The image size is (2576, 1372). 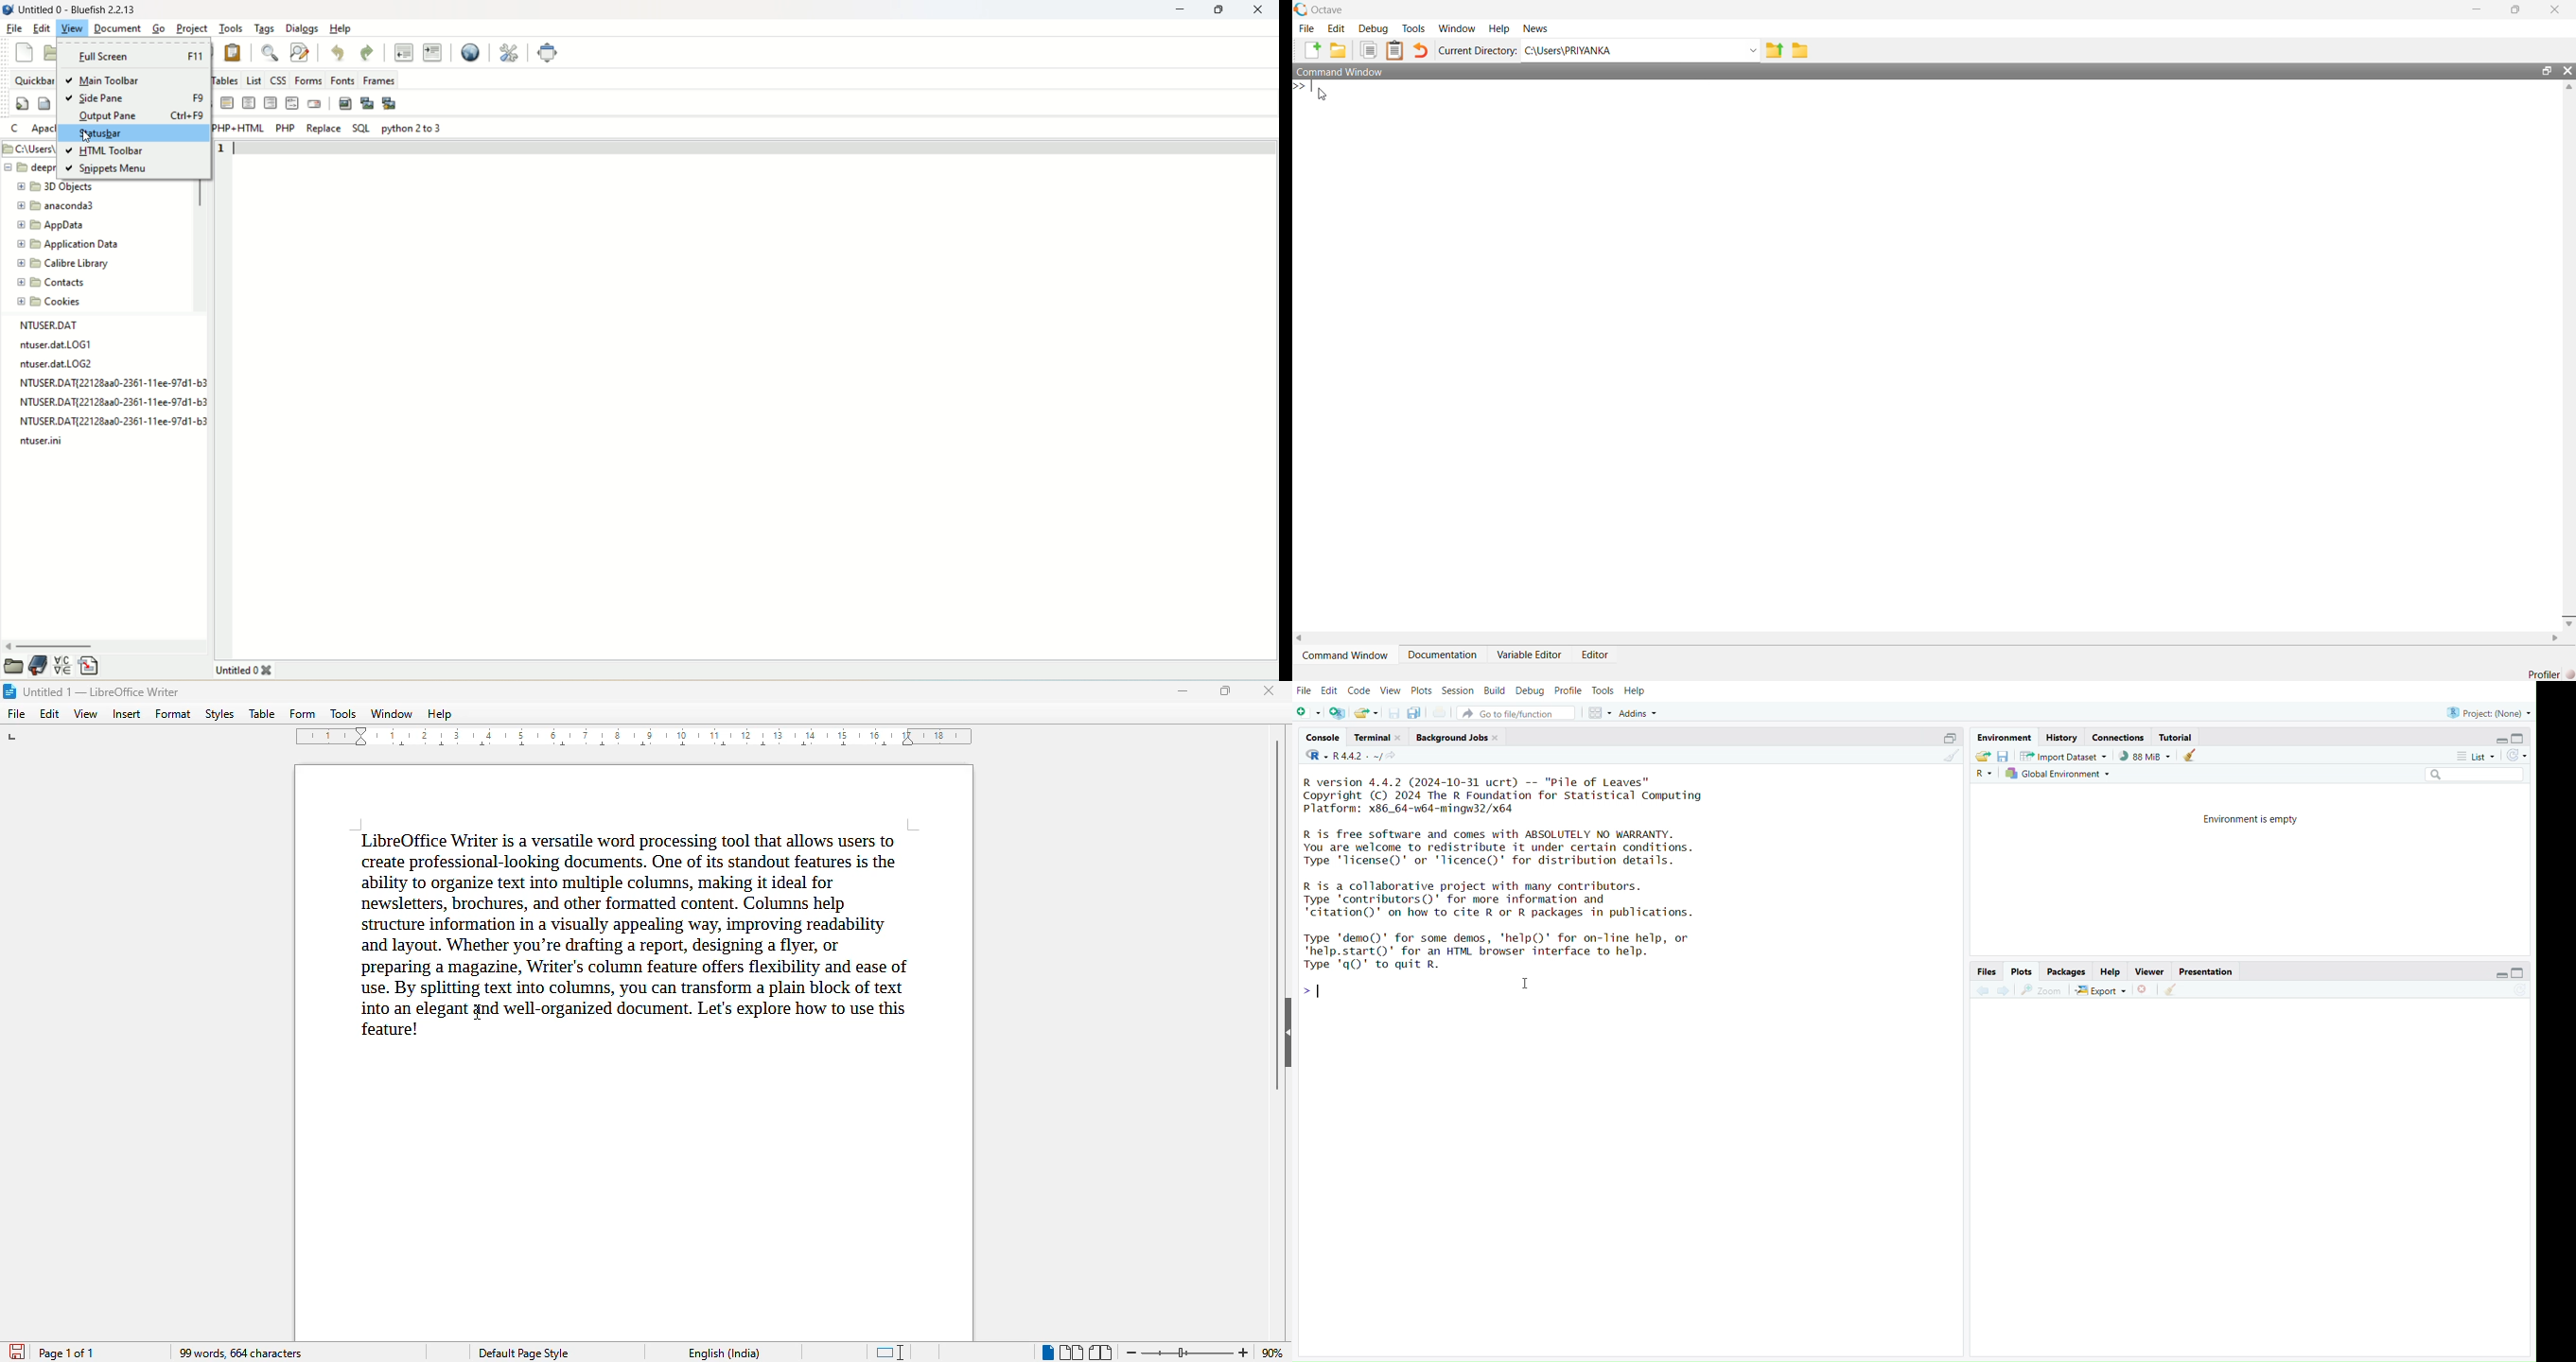 I want to click on paste, so click(x=235, y=51).